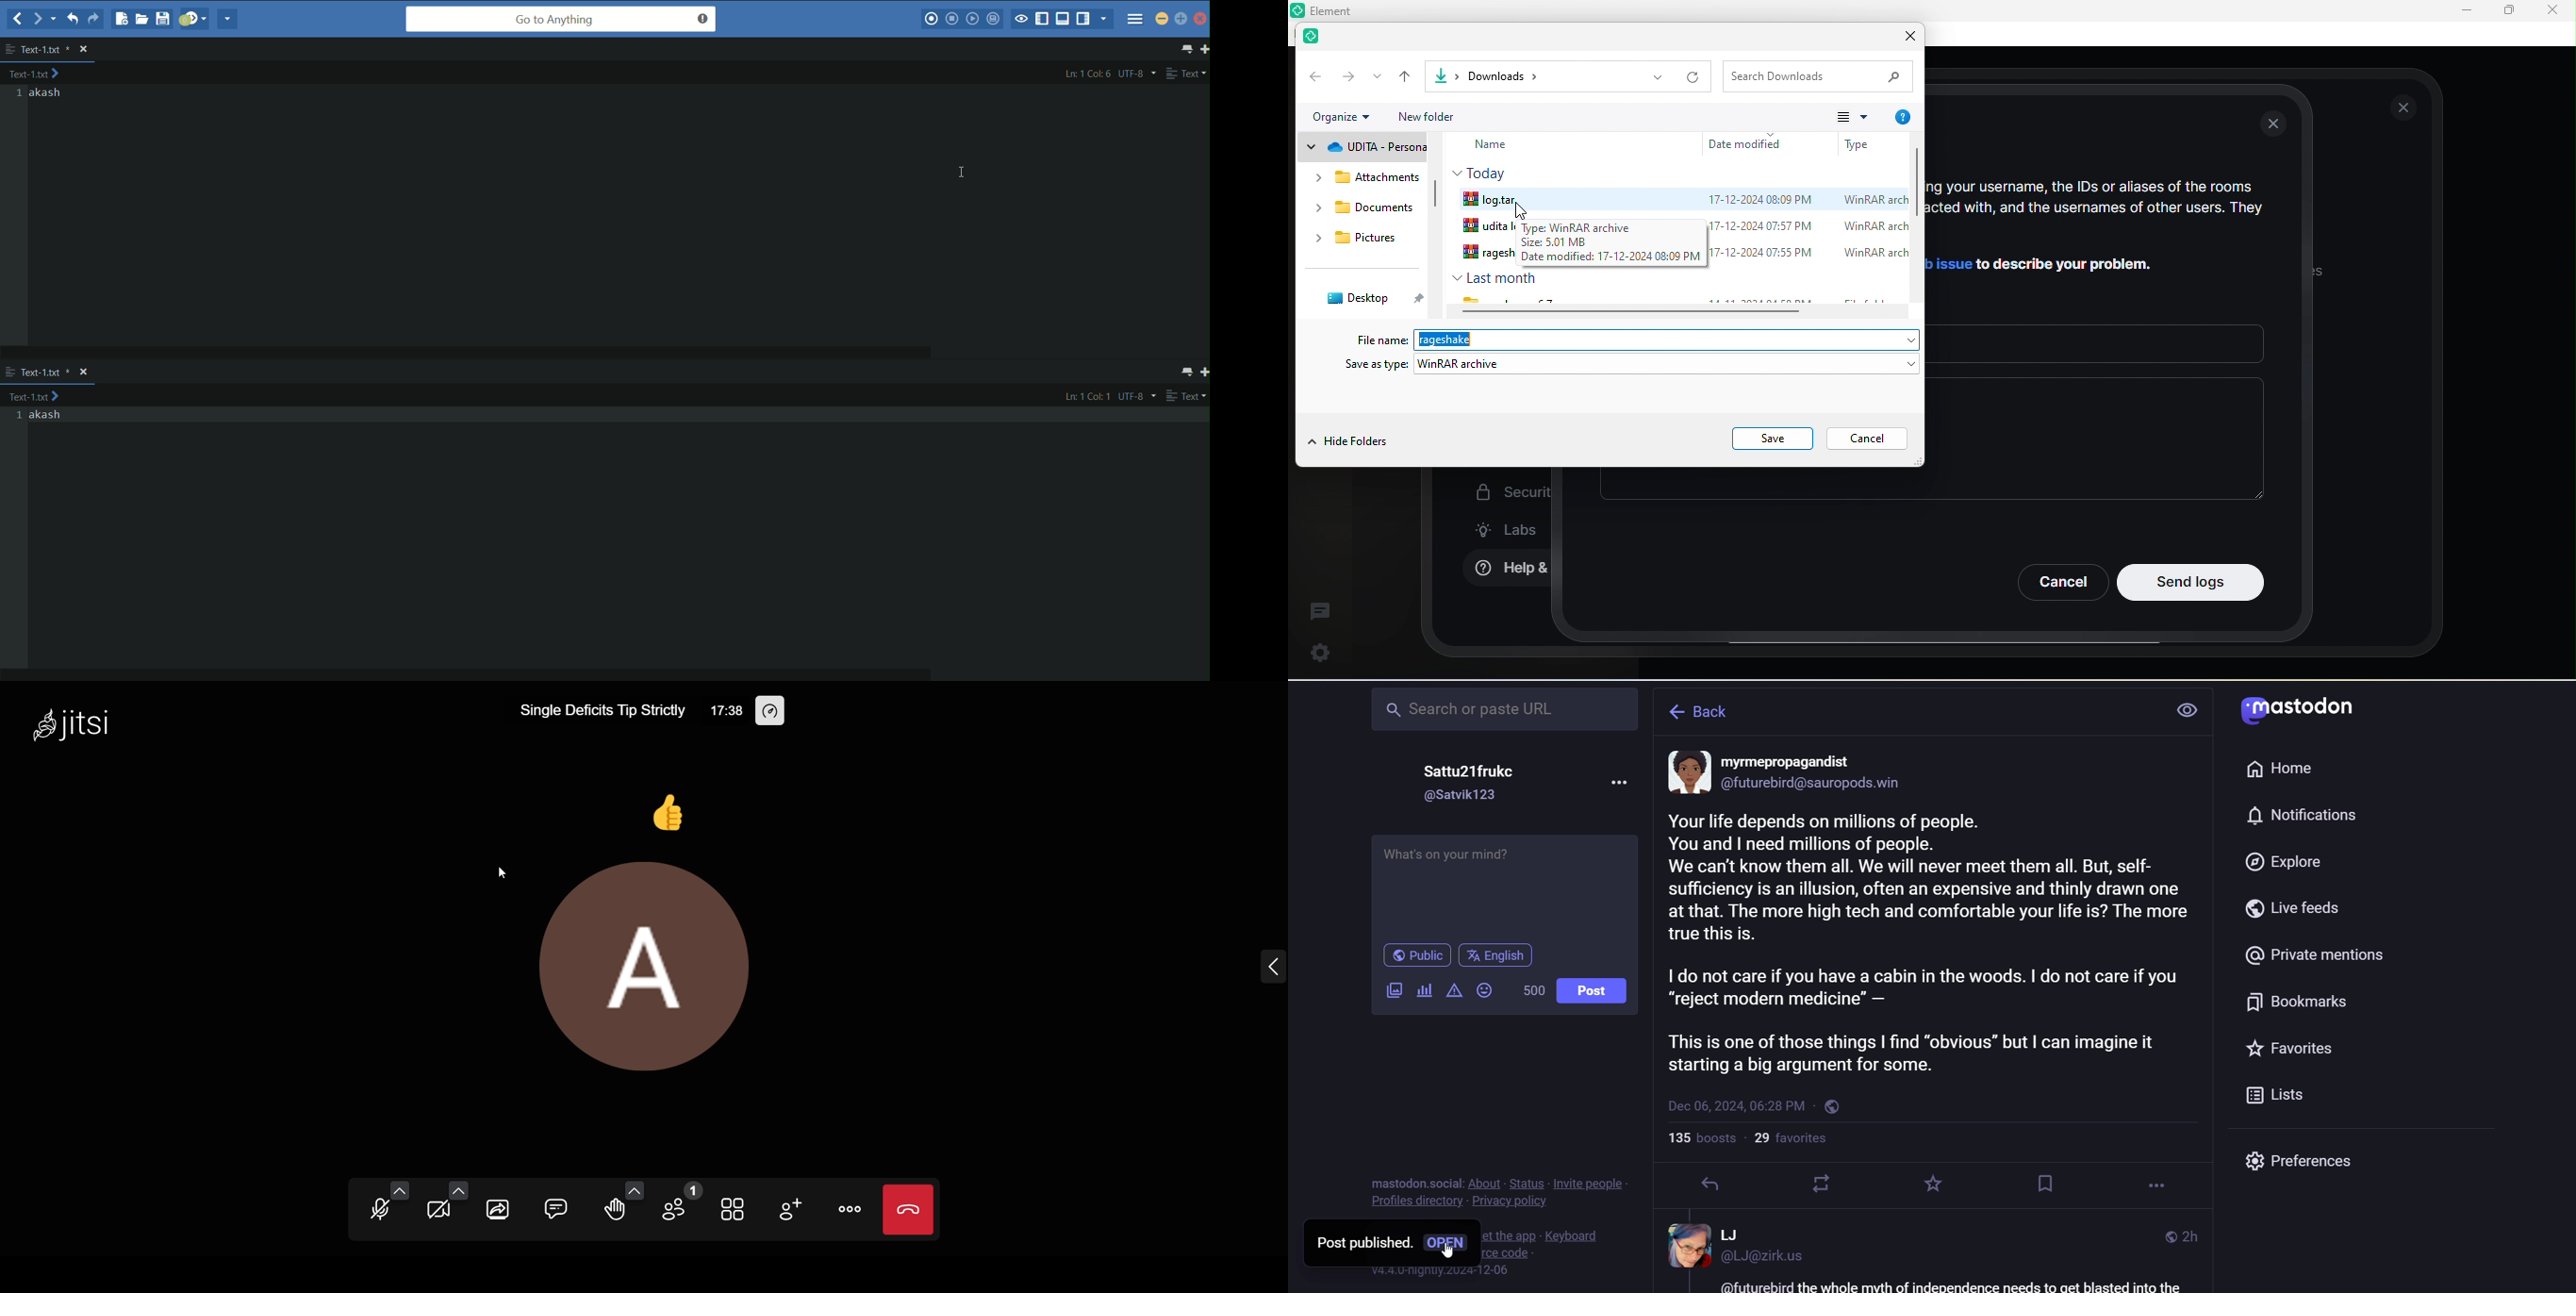 This screenshot has height=1316, width=2576. I want to click on close, so click(2551, 9).